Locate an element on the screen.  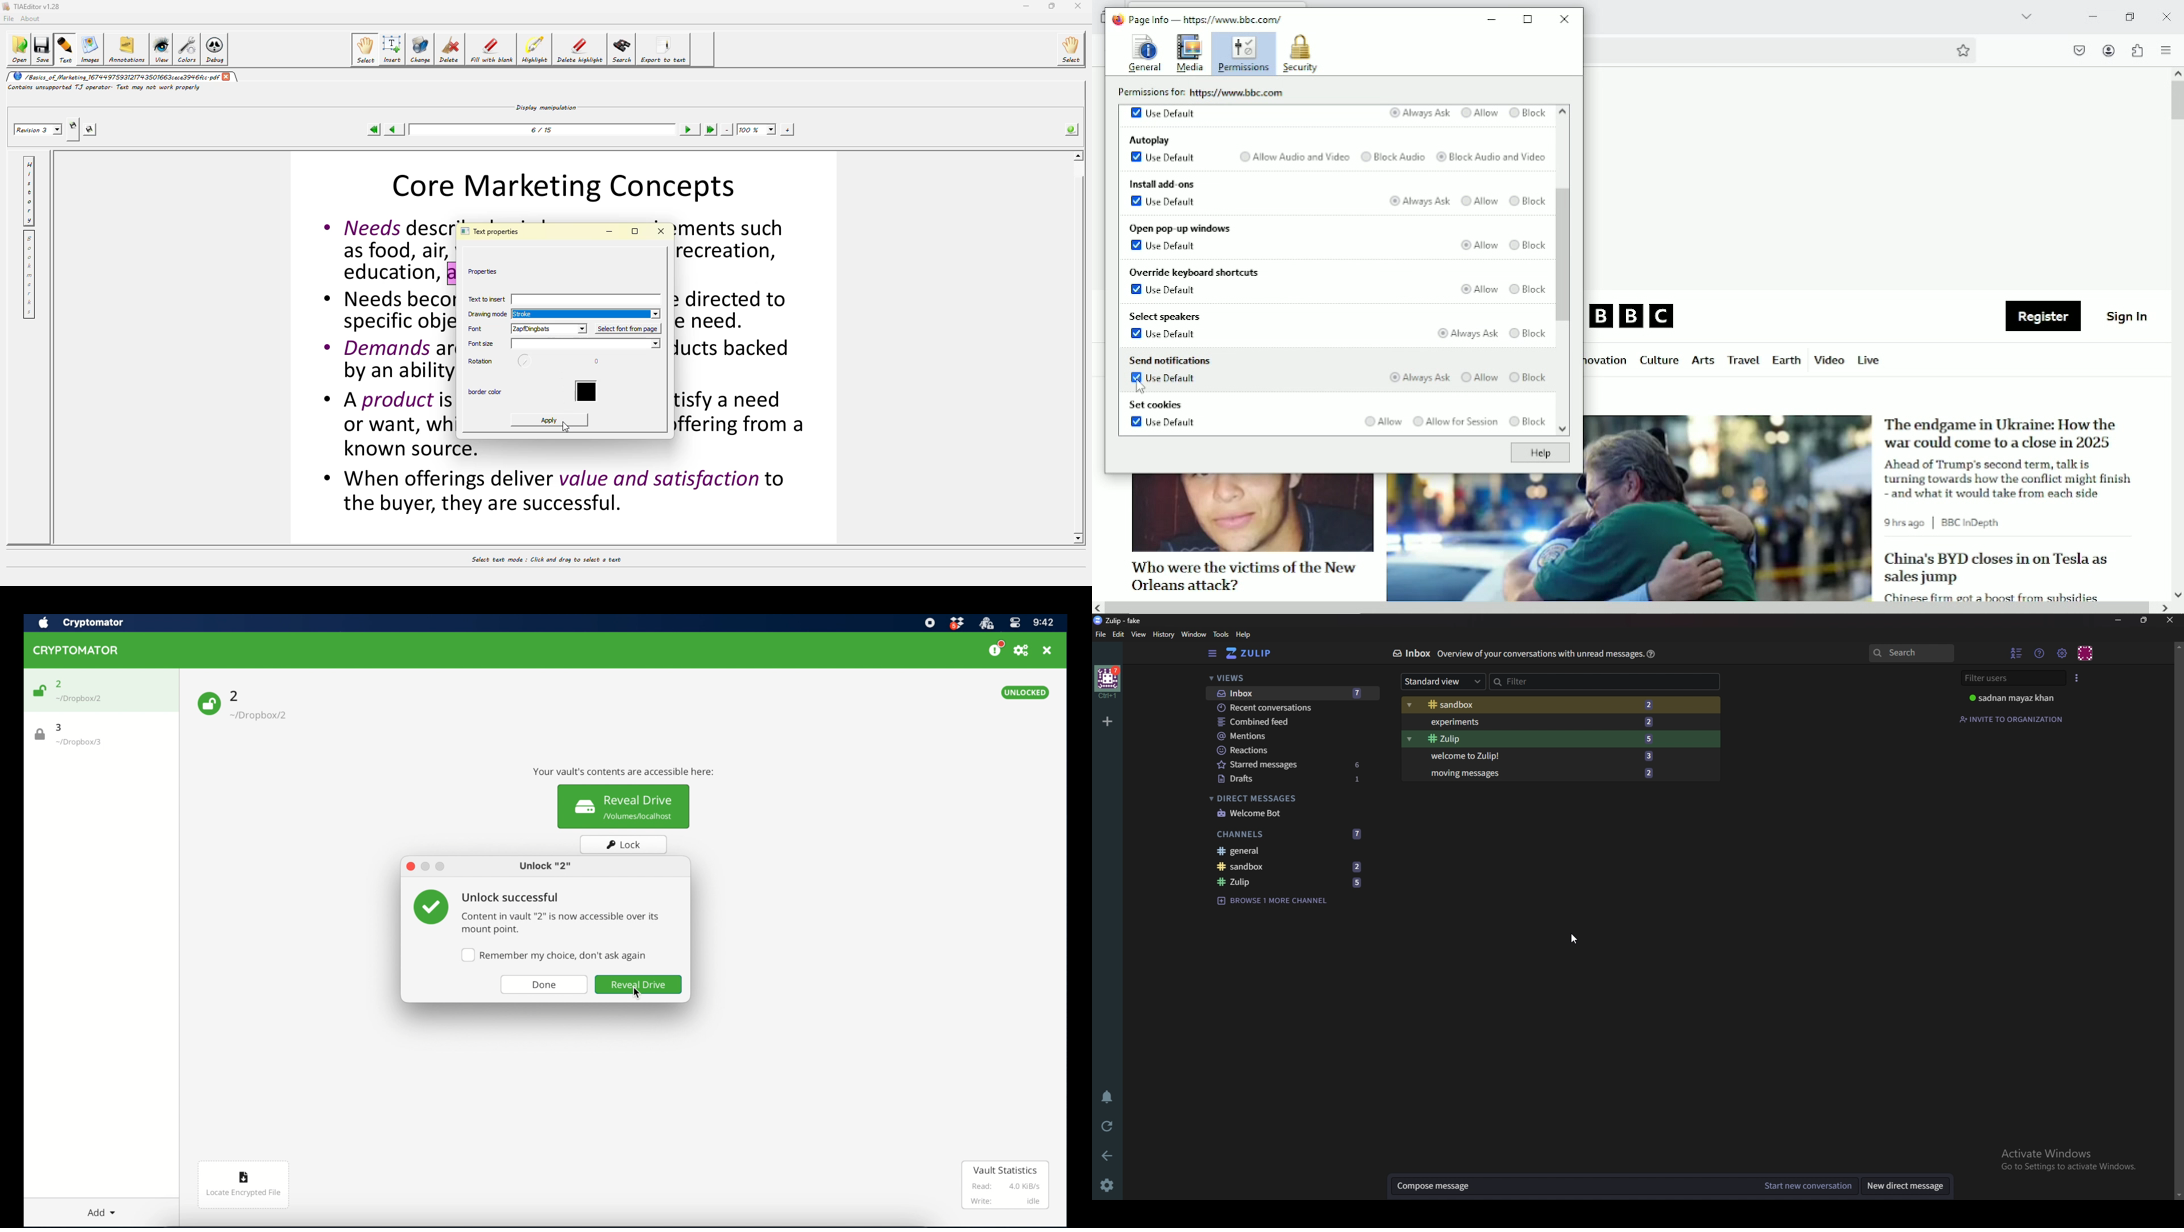
image is located at coordinates (1251, 513).